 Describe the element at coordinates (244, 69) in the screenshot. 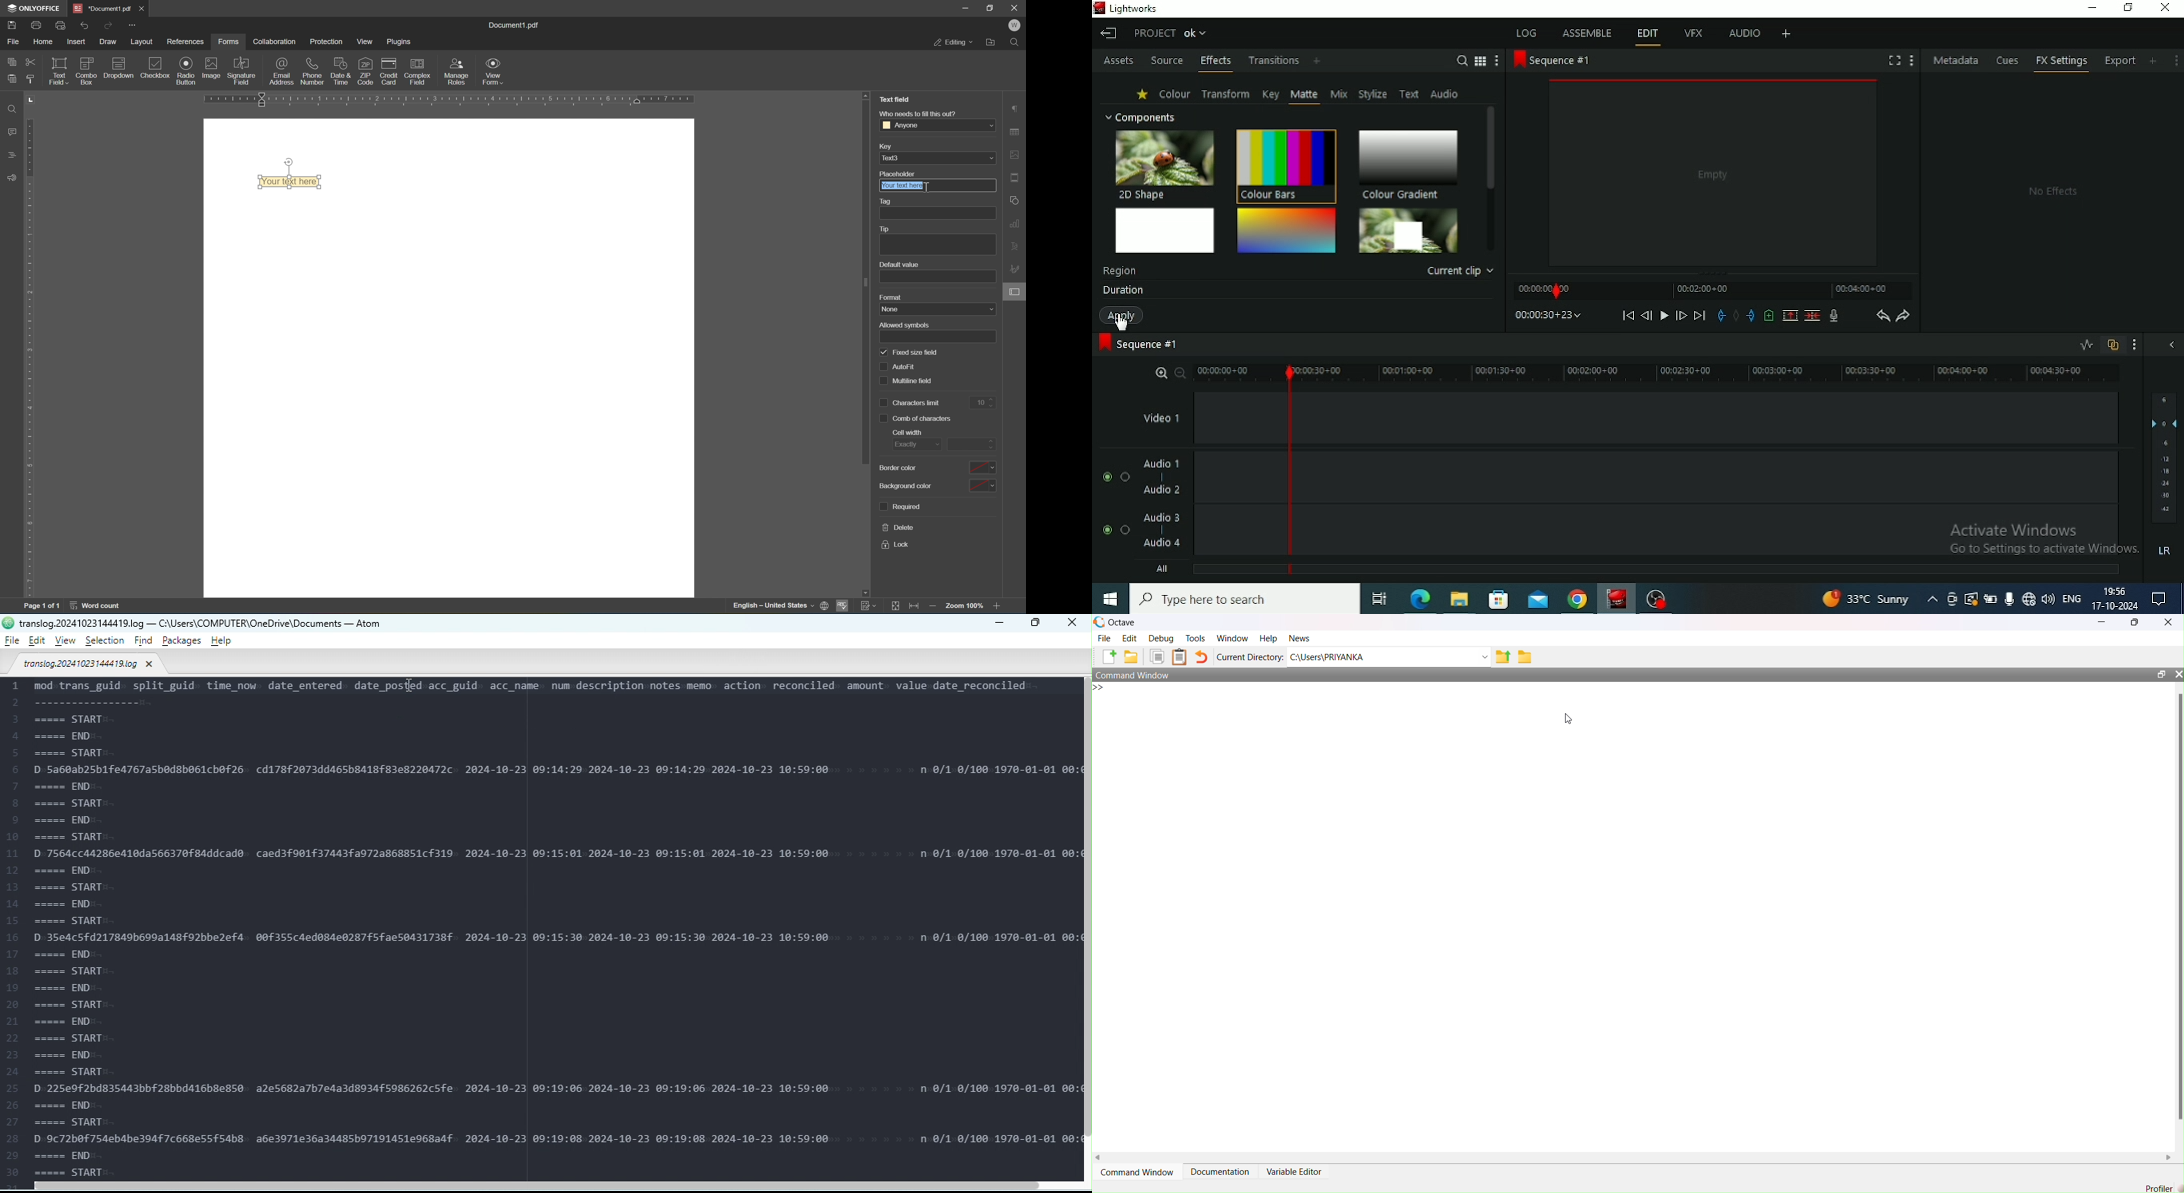

I see `signature field` at that location.